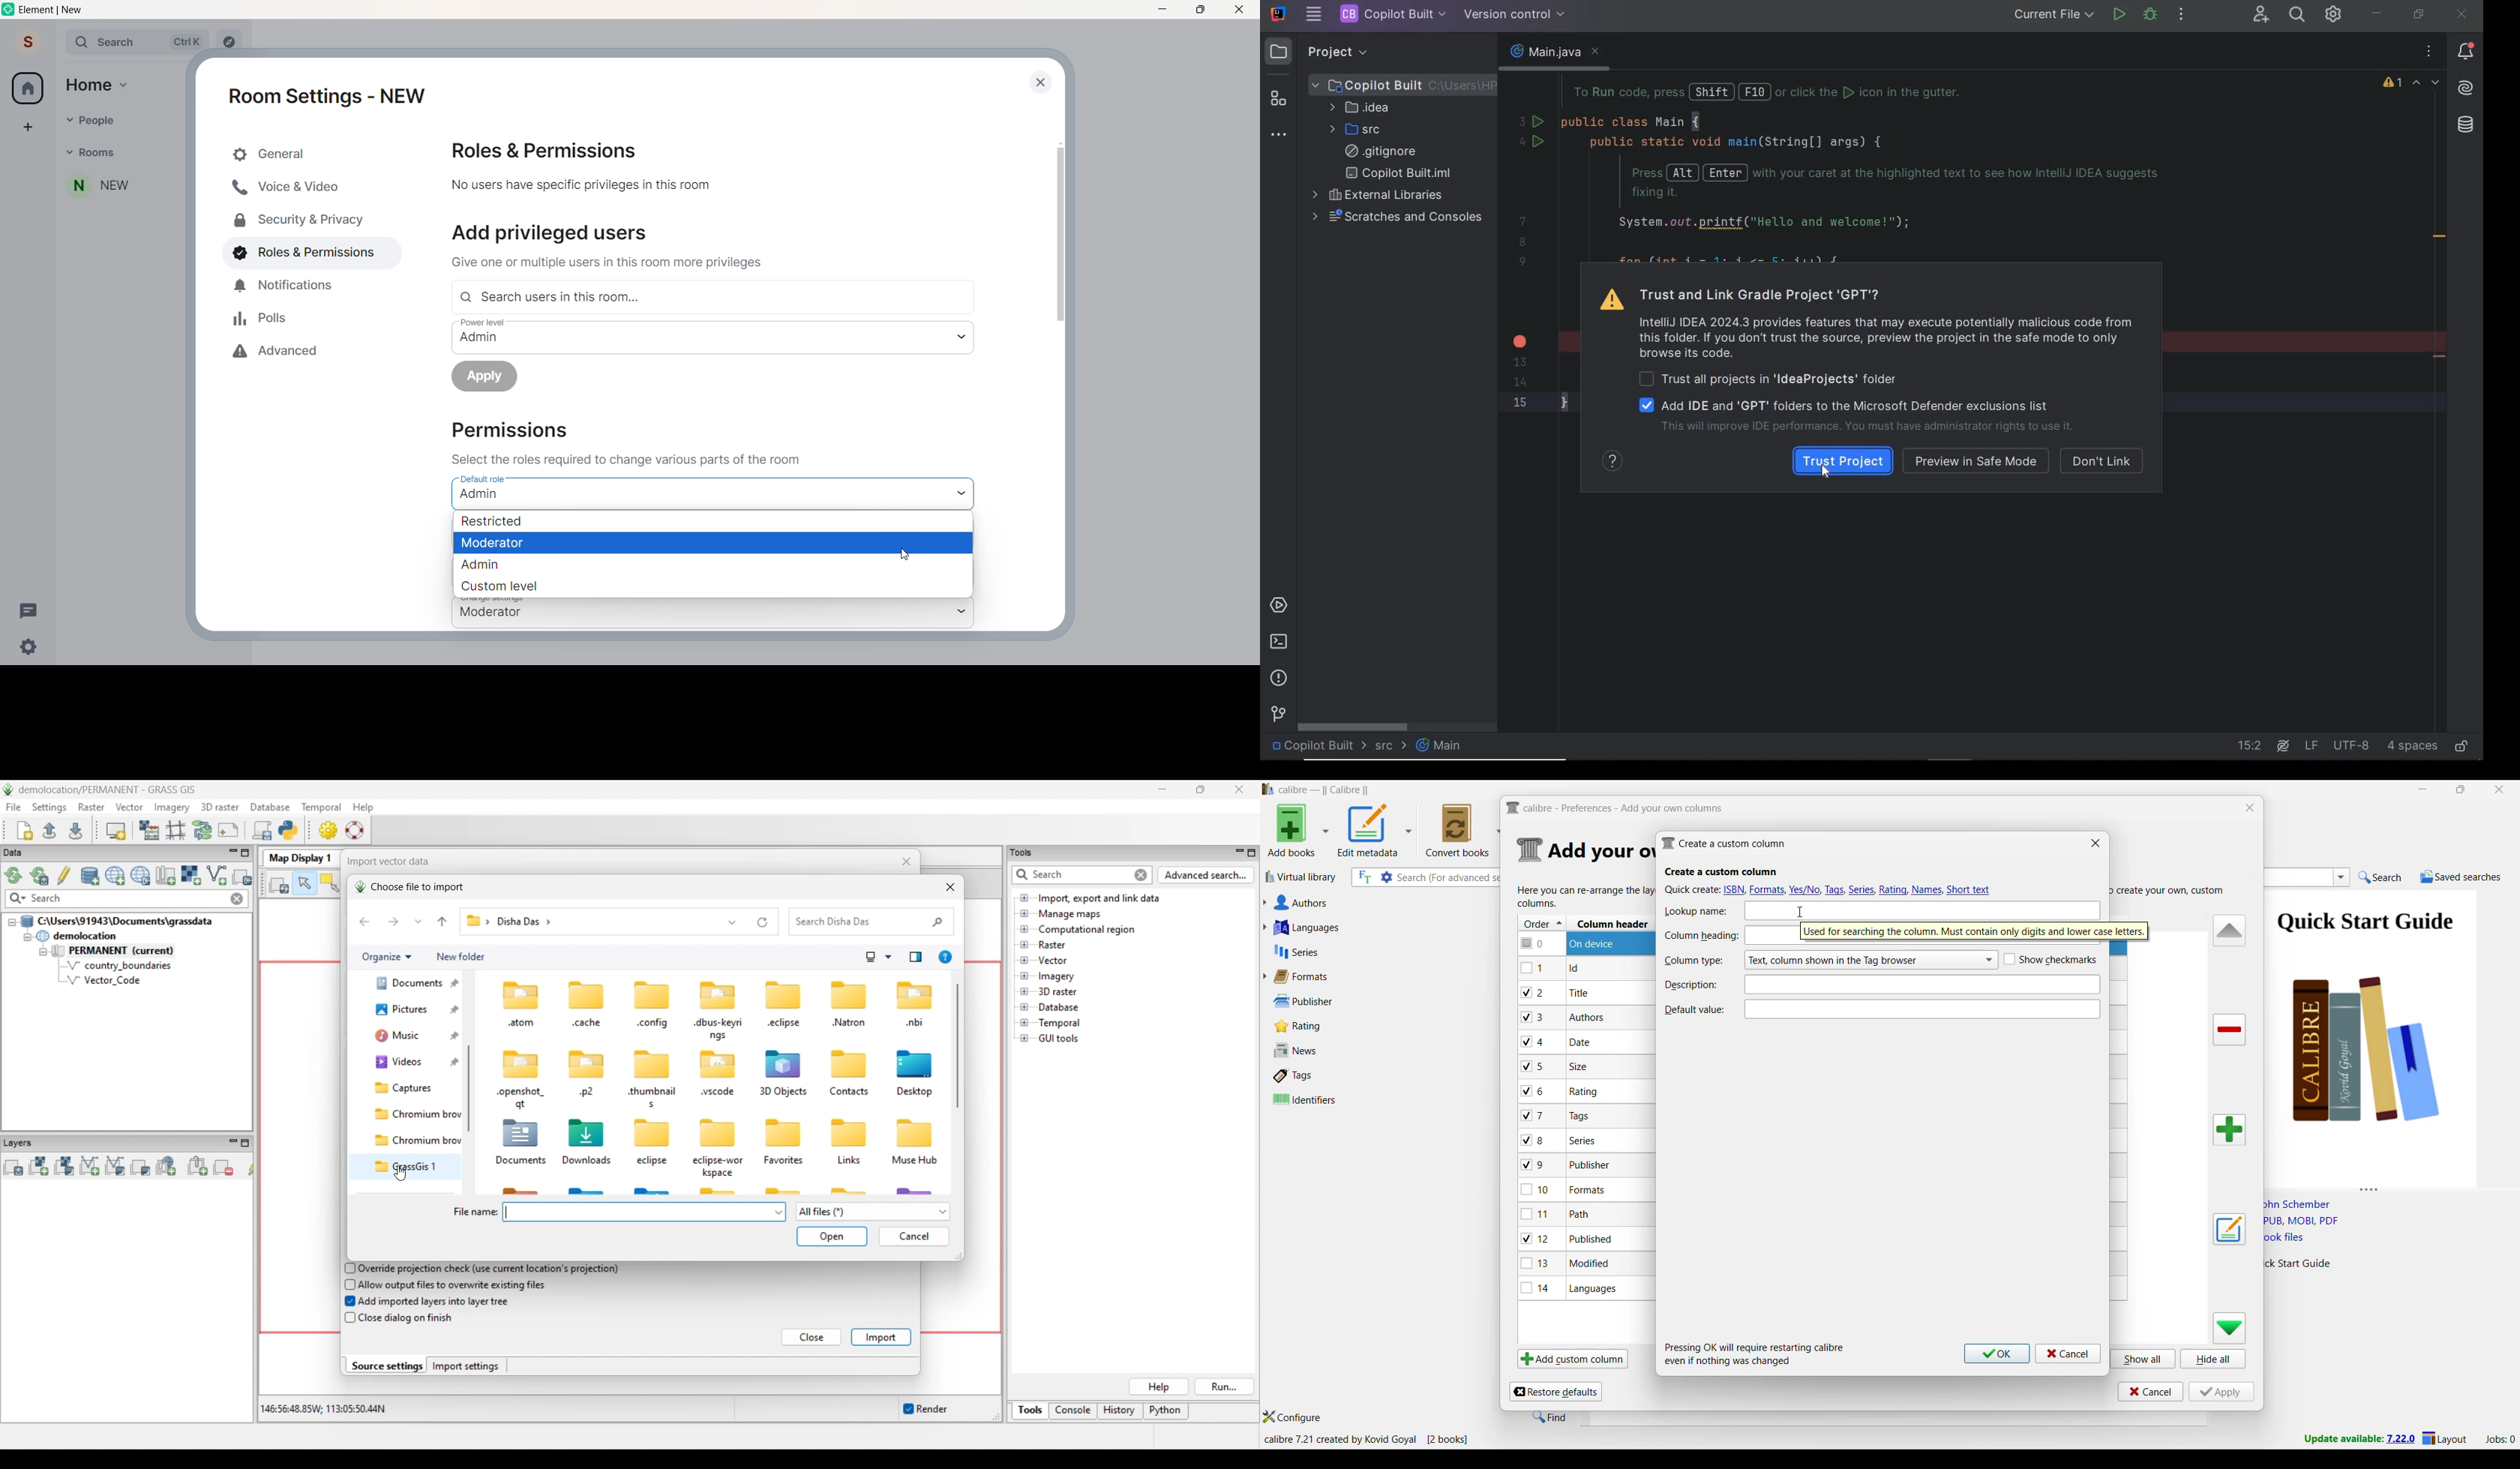 This screenshot has width=2520, height=1484. I want to click on Close window, so click(2250, 808).